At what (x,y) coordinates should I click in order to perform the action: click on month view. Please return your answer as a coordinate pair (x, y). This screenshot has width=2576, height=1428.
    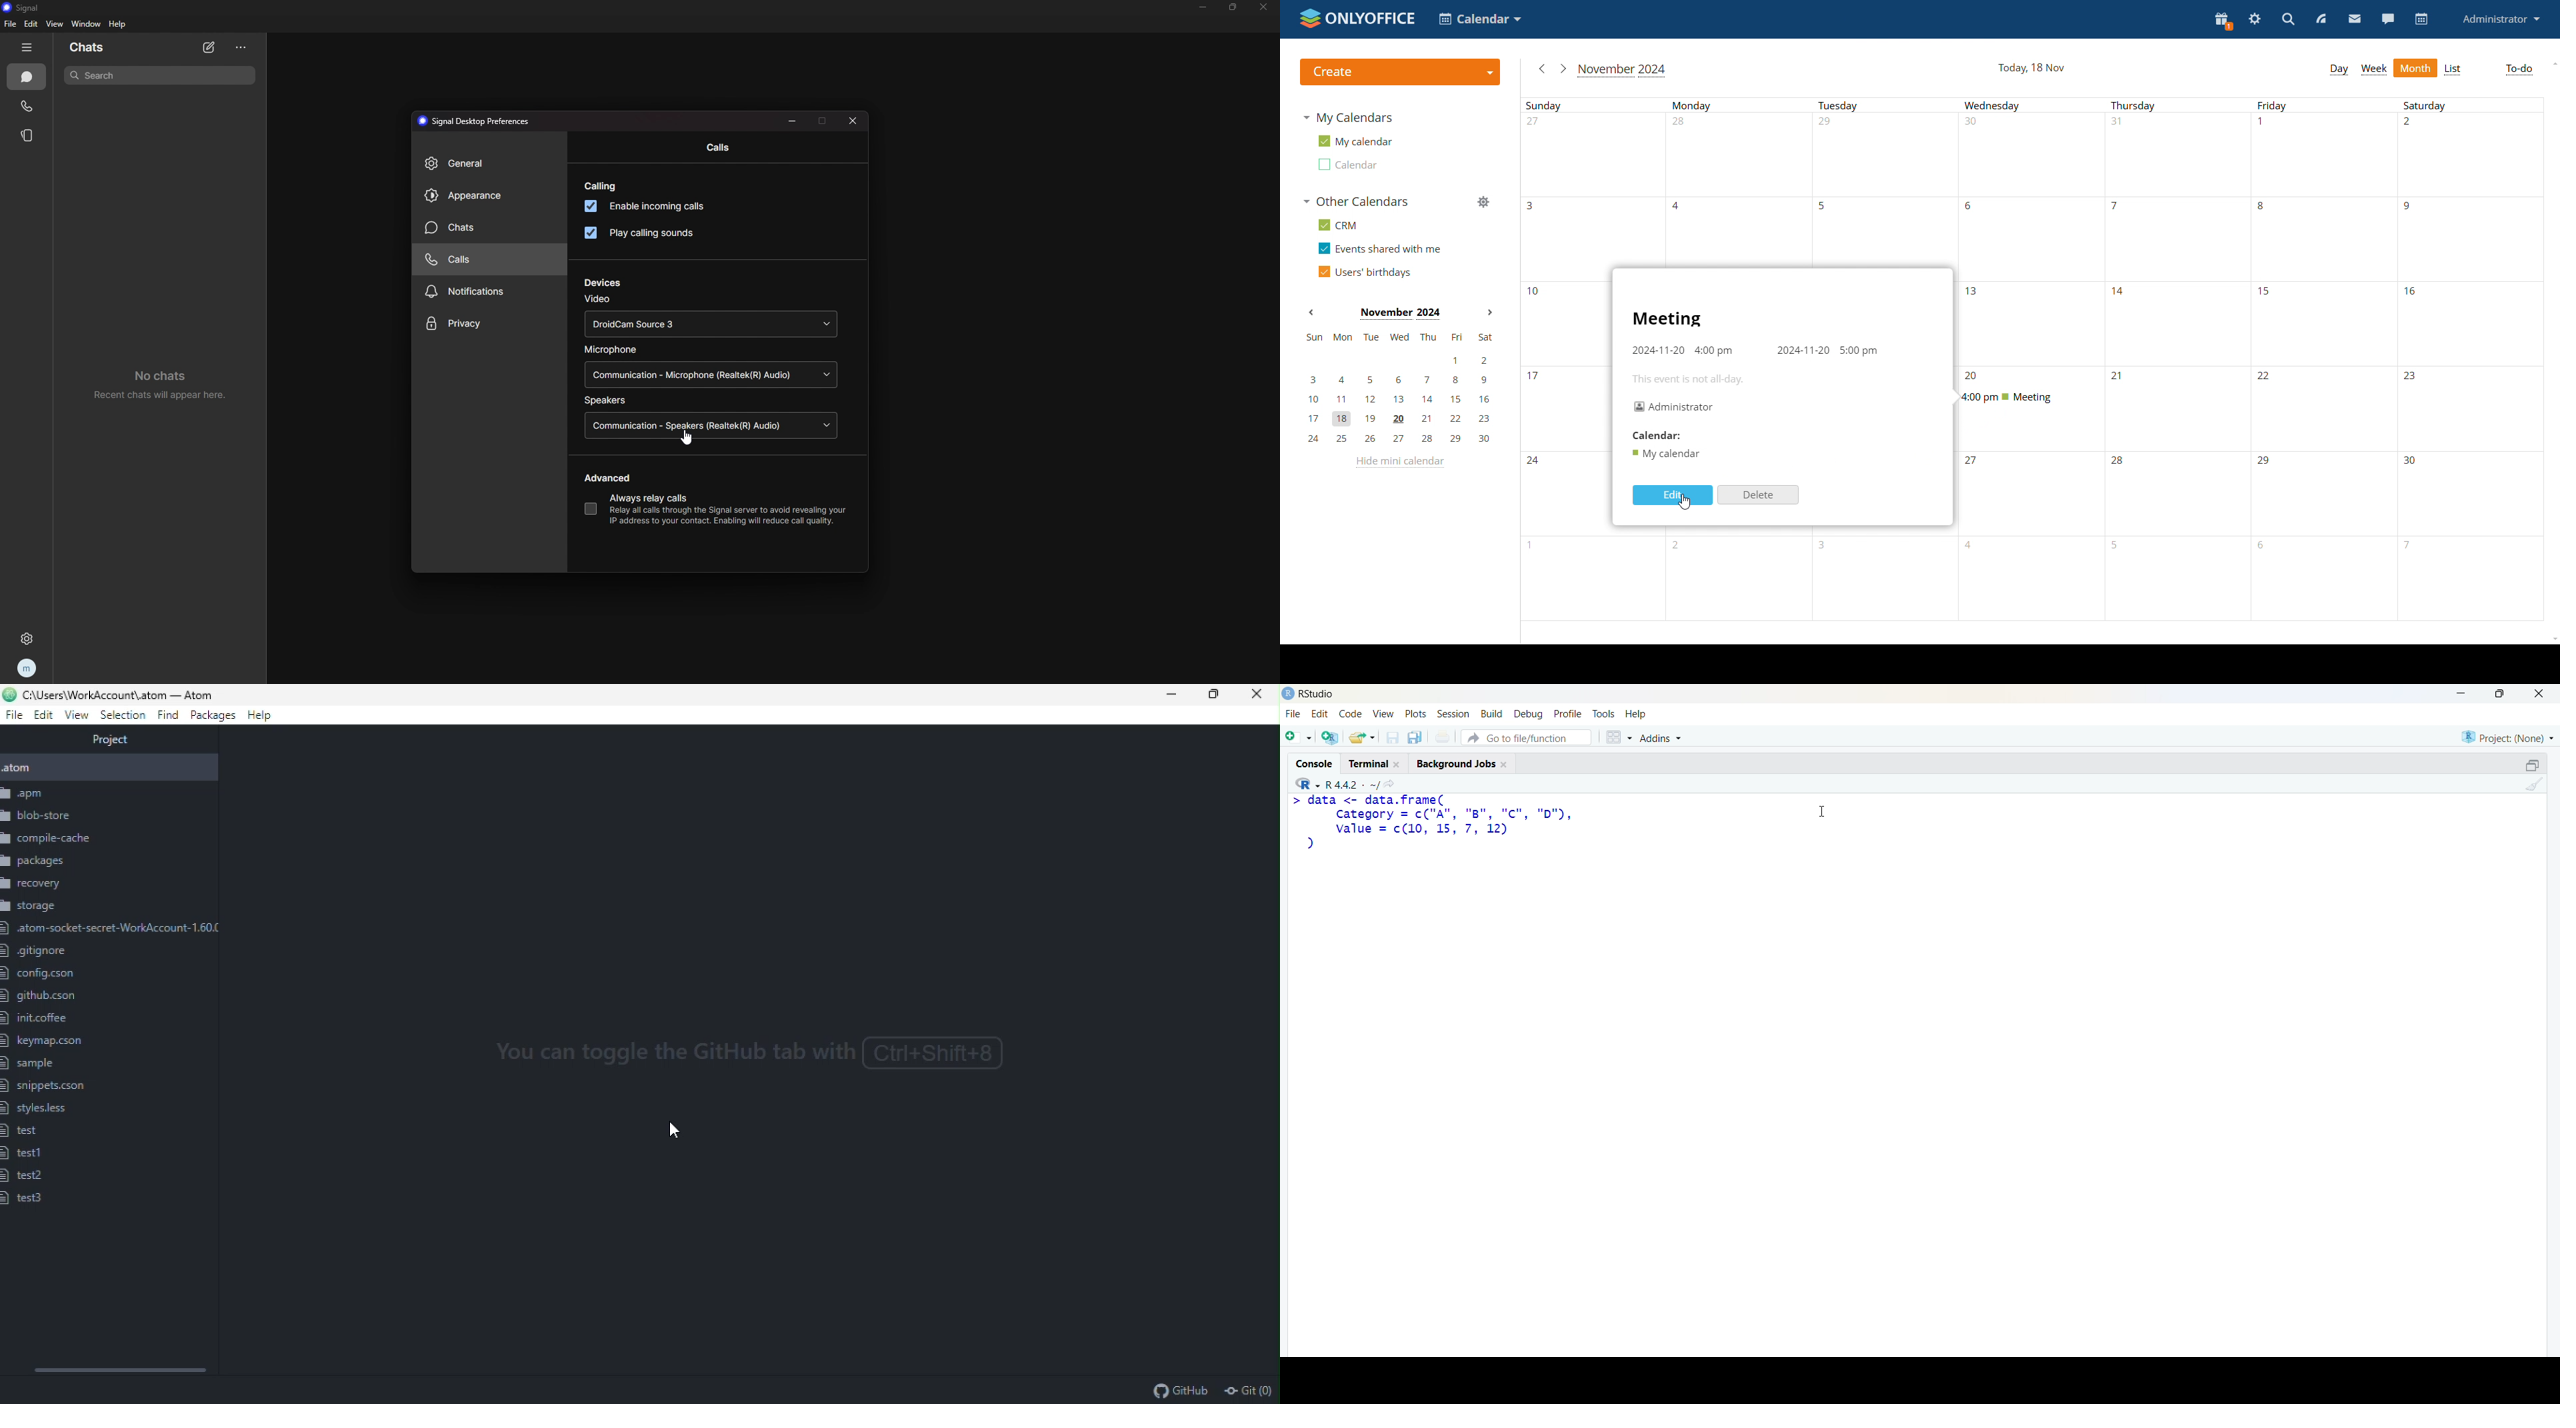
    Looking at the image, I should click on (2415, 68).